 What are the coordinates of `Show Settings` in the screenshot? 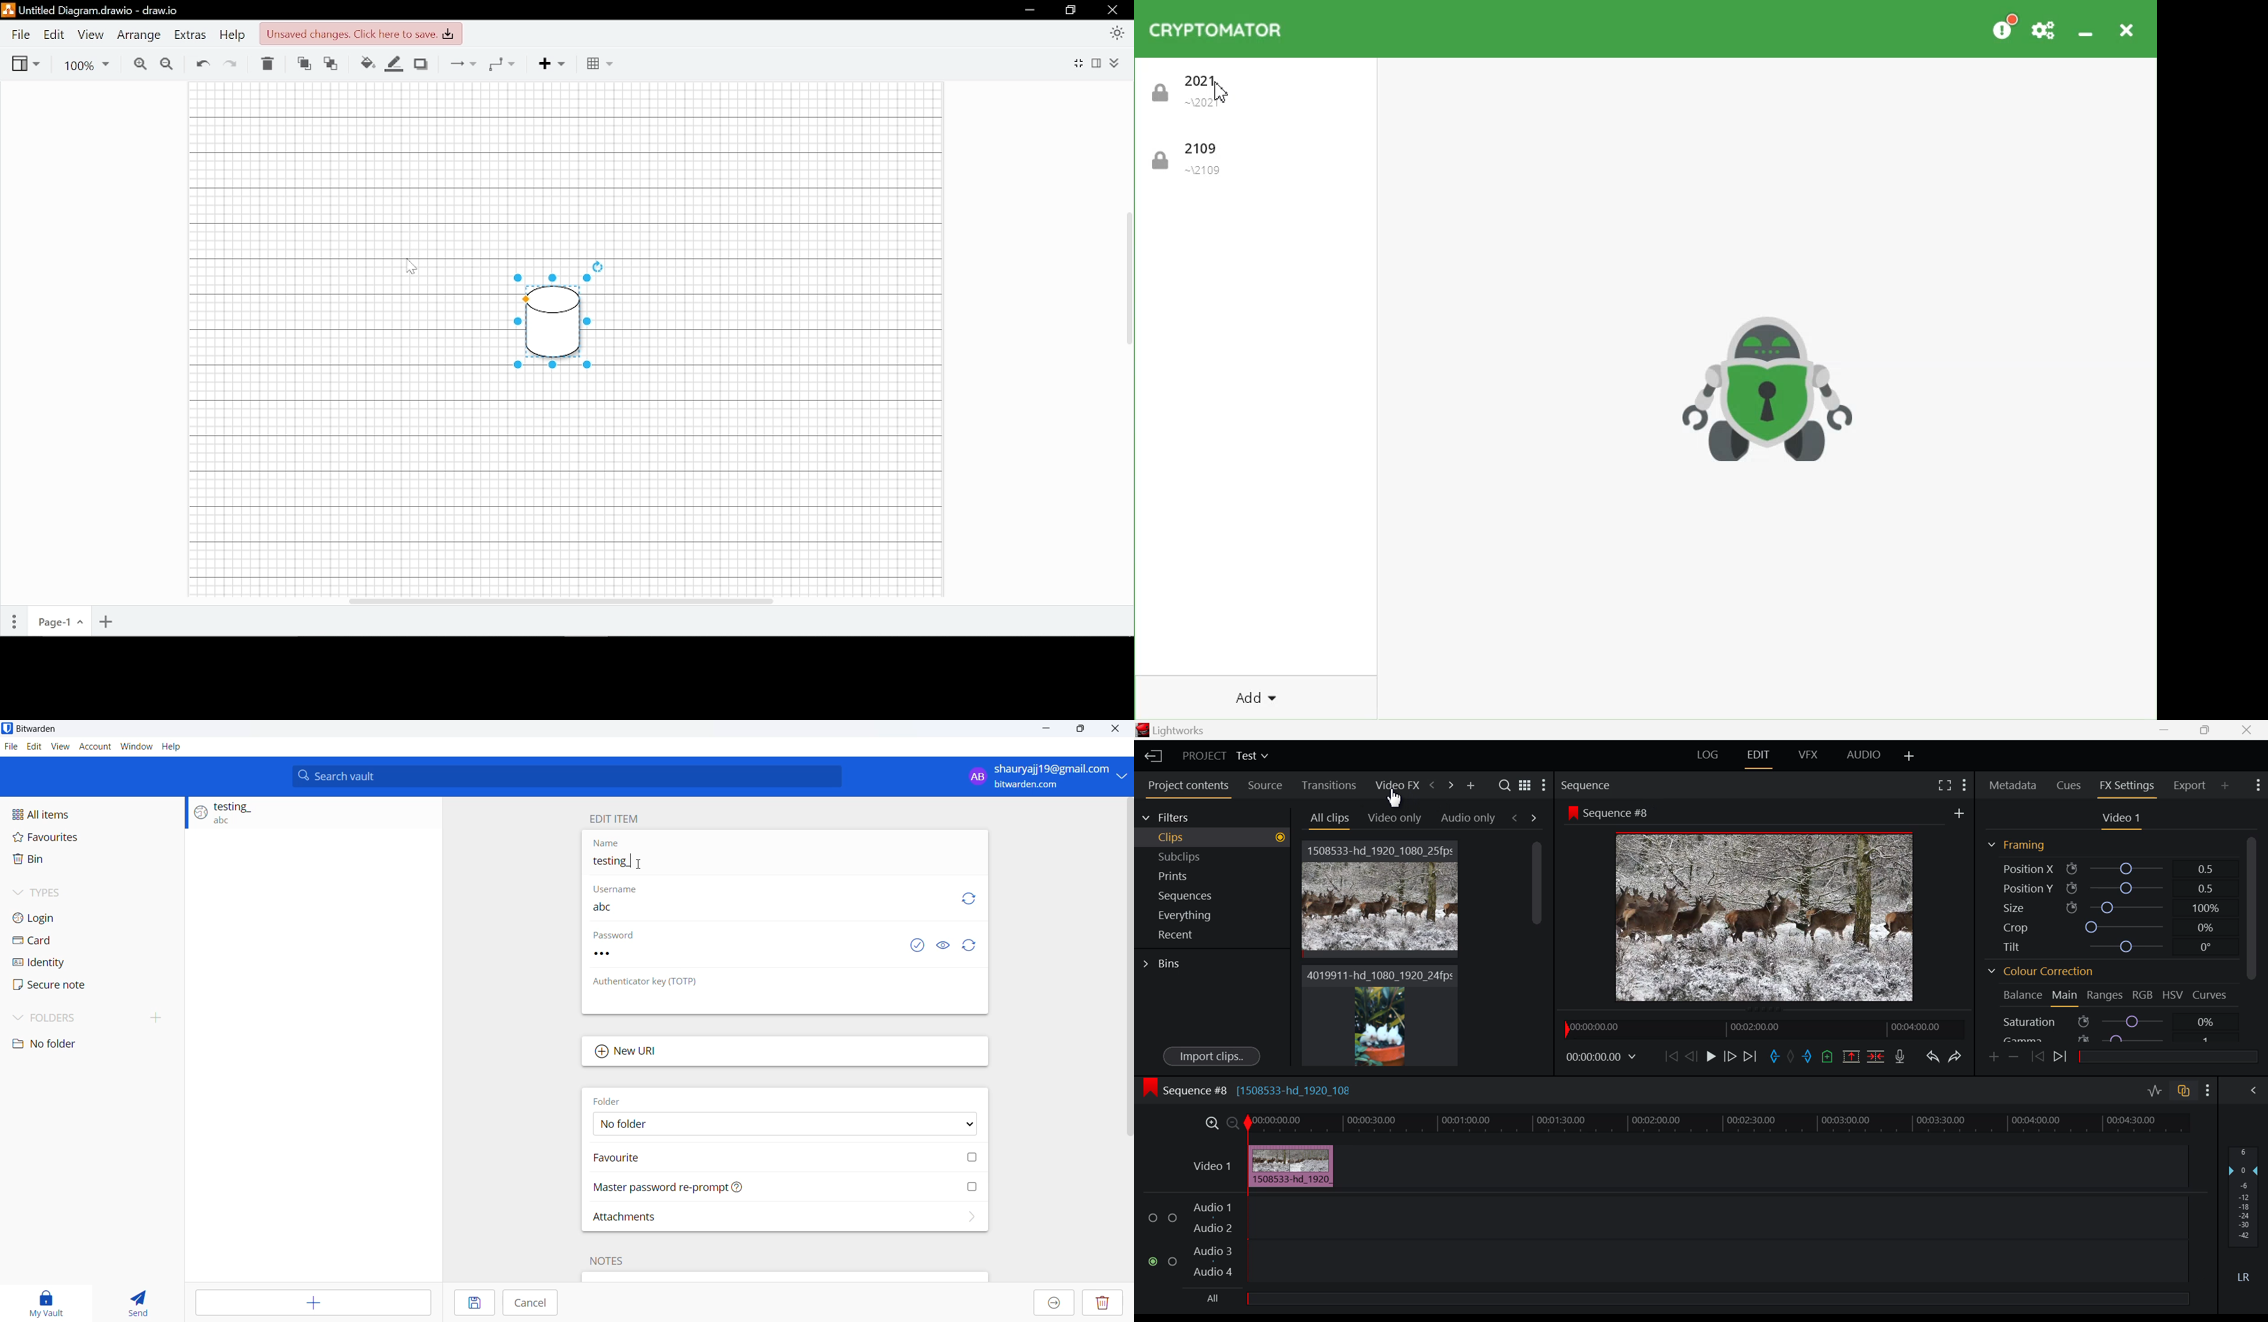 It's located at (2208, 1090).